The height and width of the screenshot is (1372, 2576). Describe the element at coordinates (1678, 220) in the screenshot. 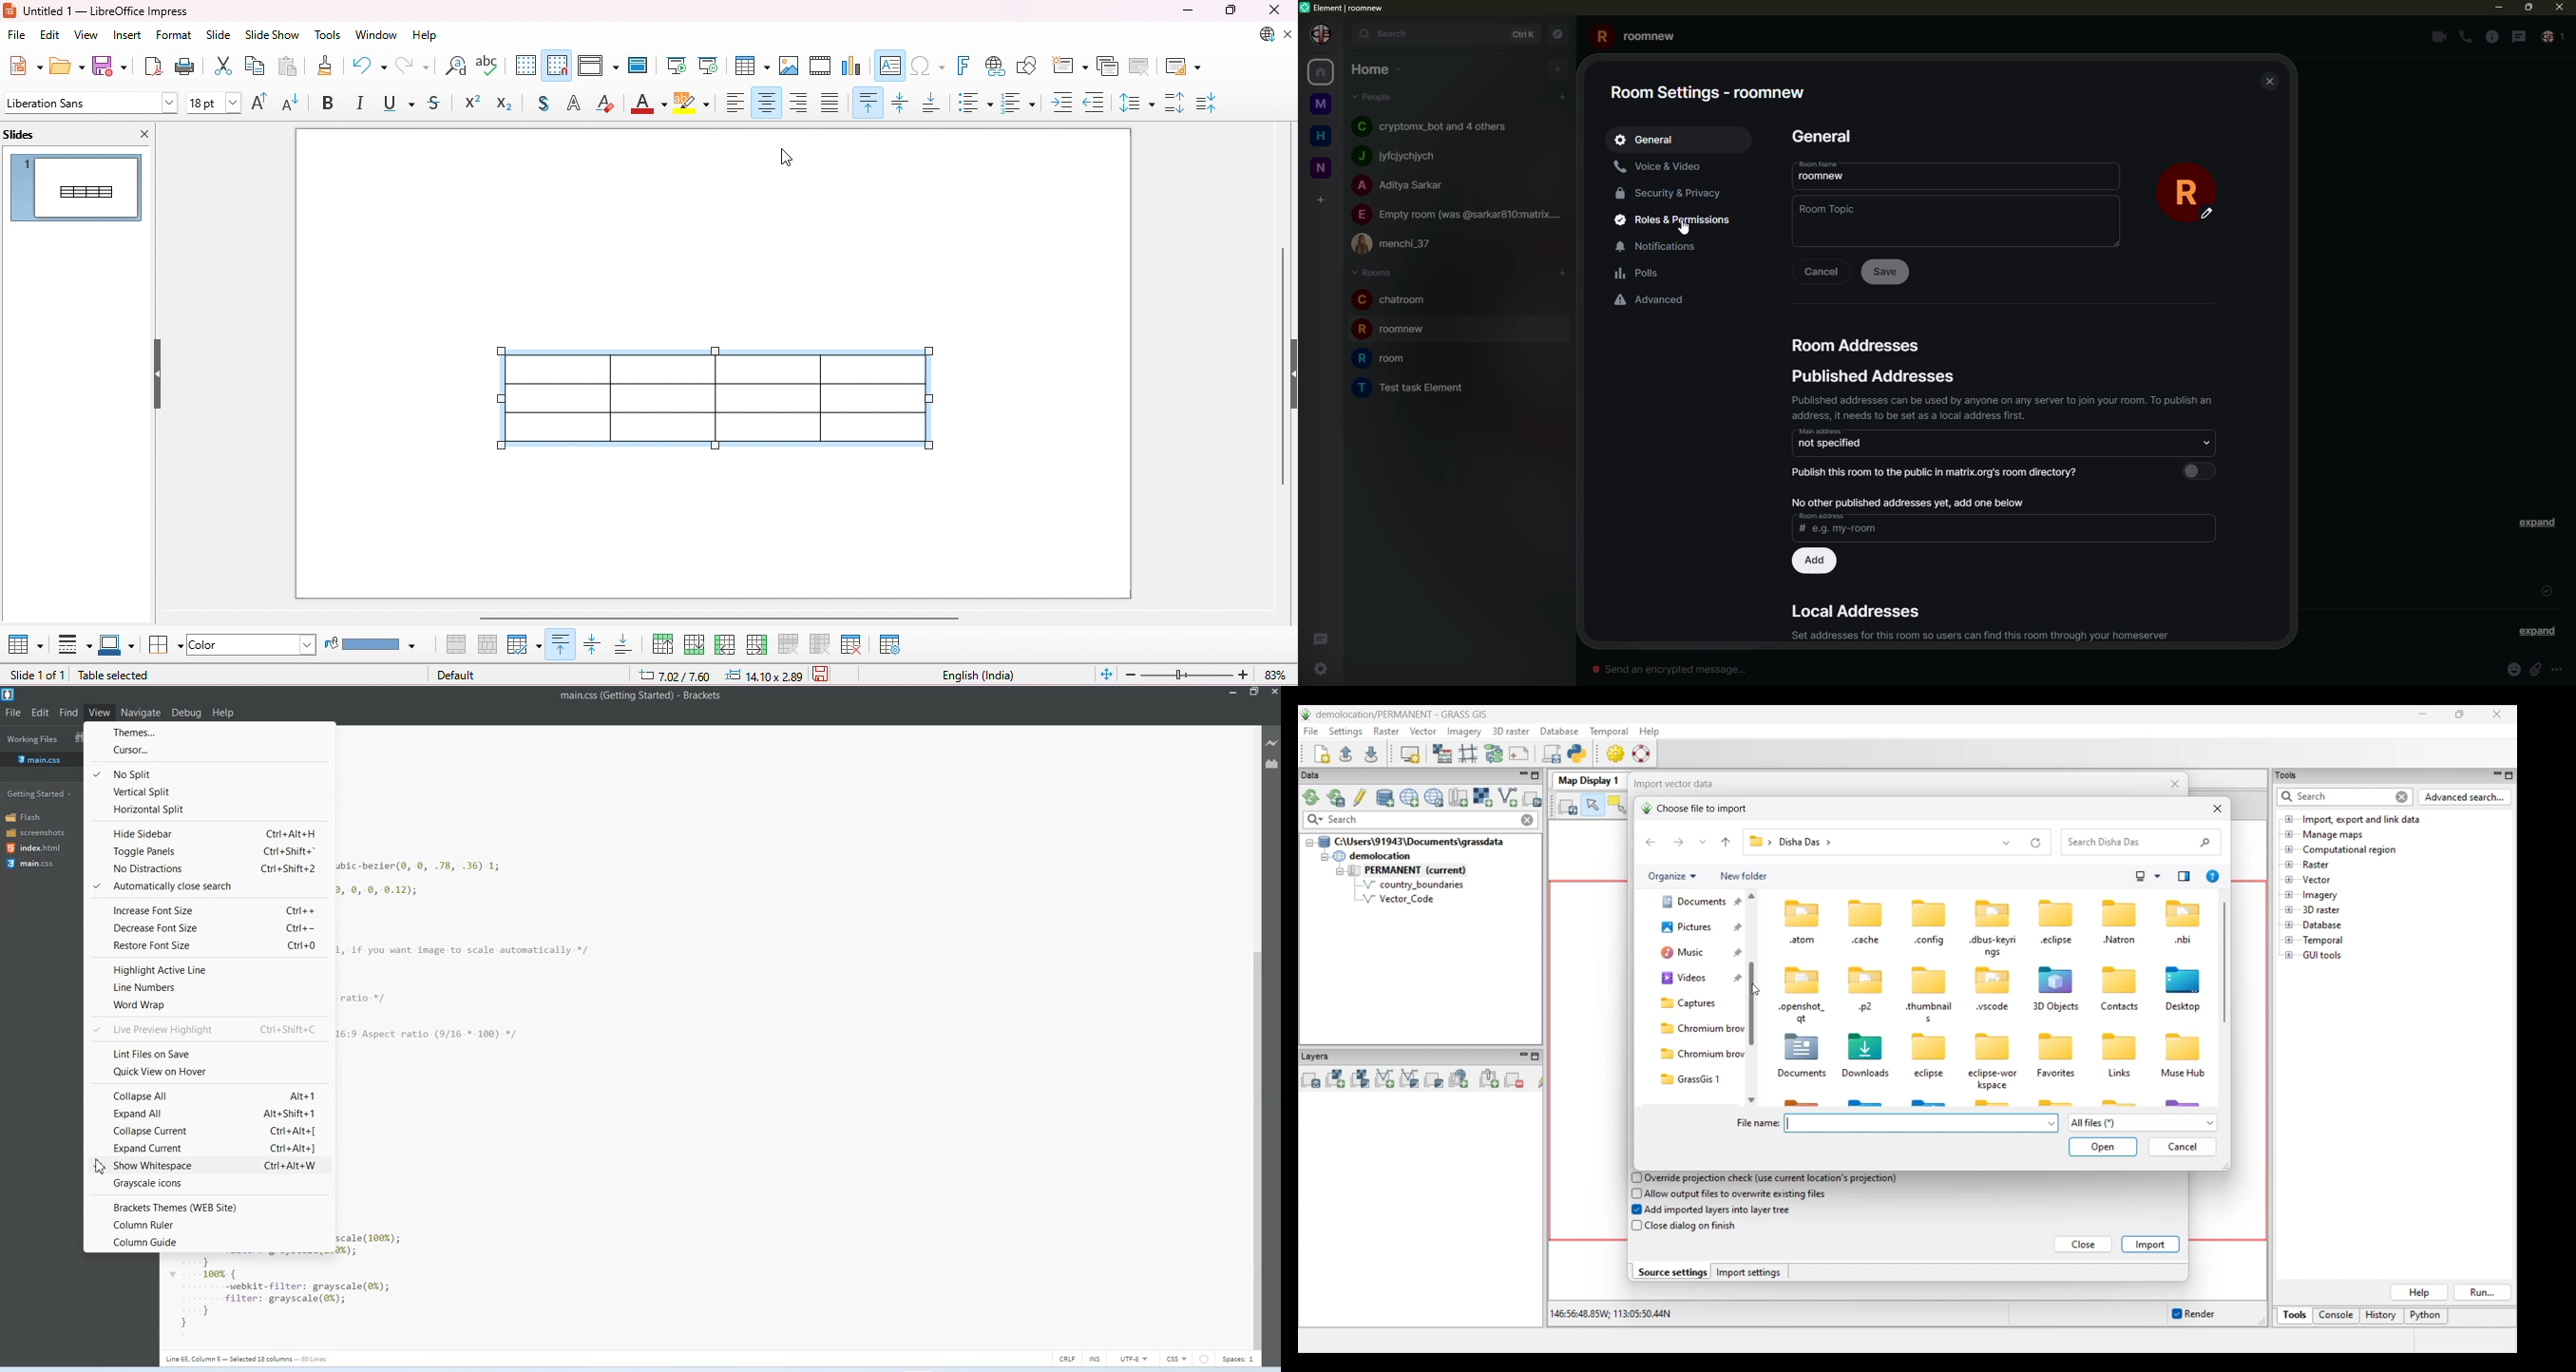

I see `roles` at that location.